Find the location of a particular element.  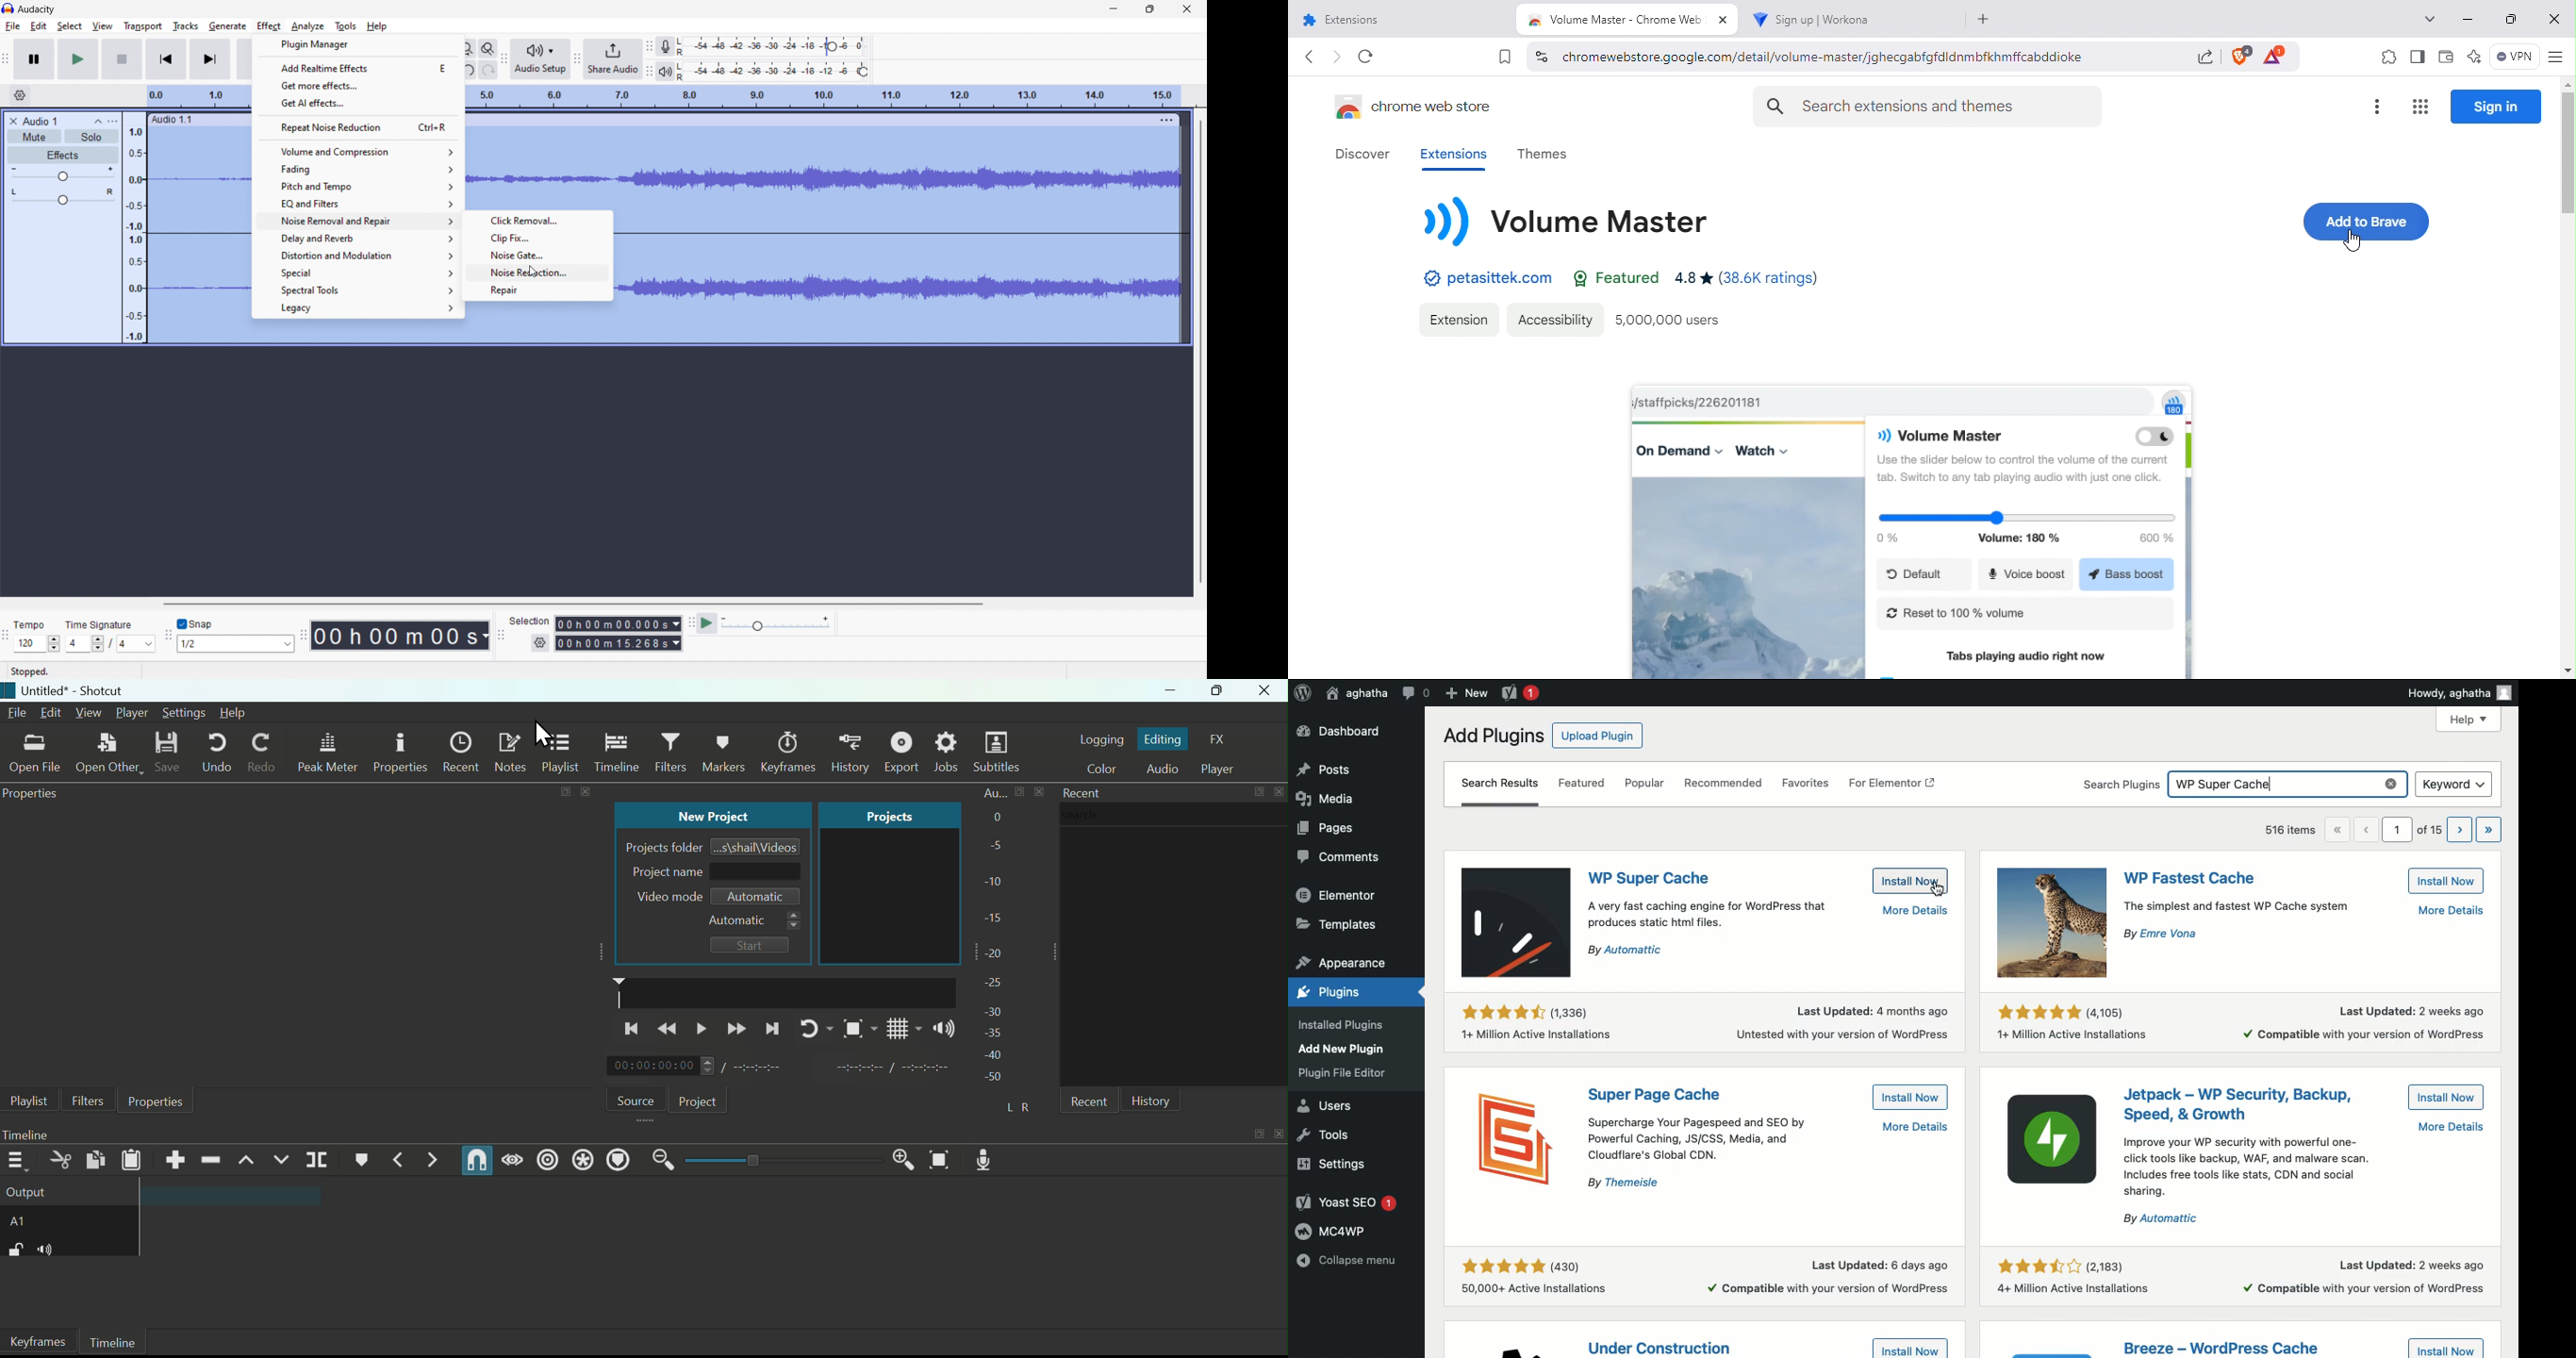

Forward is located at coordinates (737, 1027).